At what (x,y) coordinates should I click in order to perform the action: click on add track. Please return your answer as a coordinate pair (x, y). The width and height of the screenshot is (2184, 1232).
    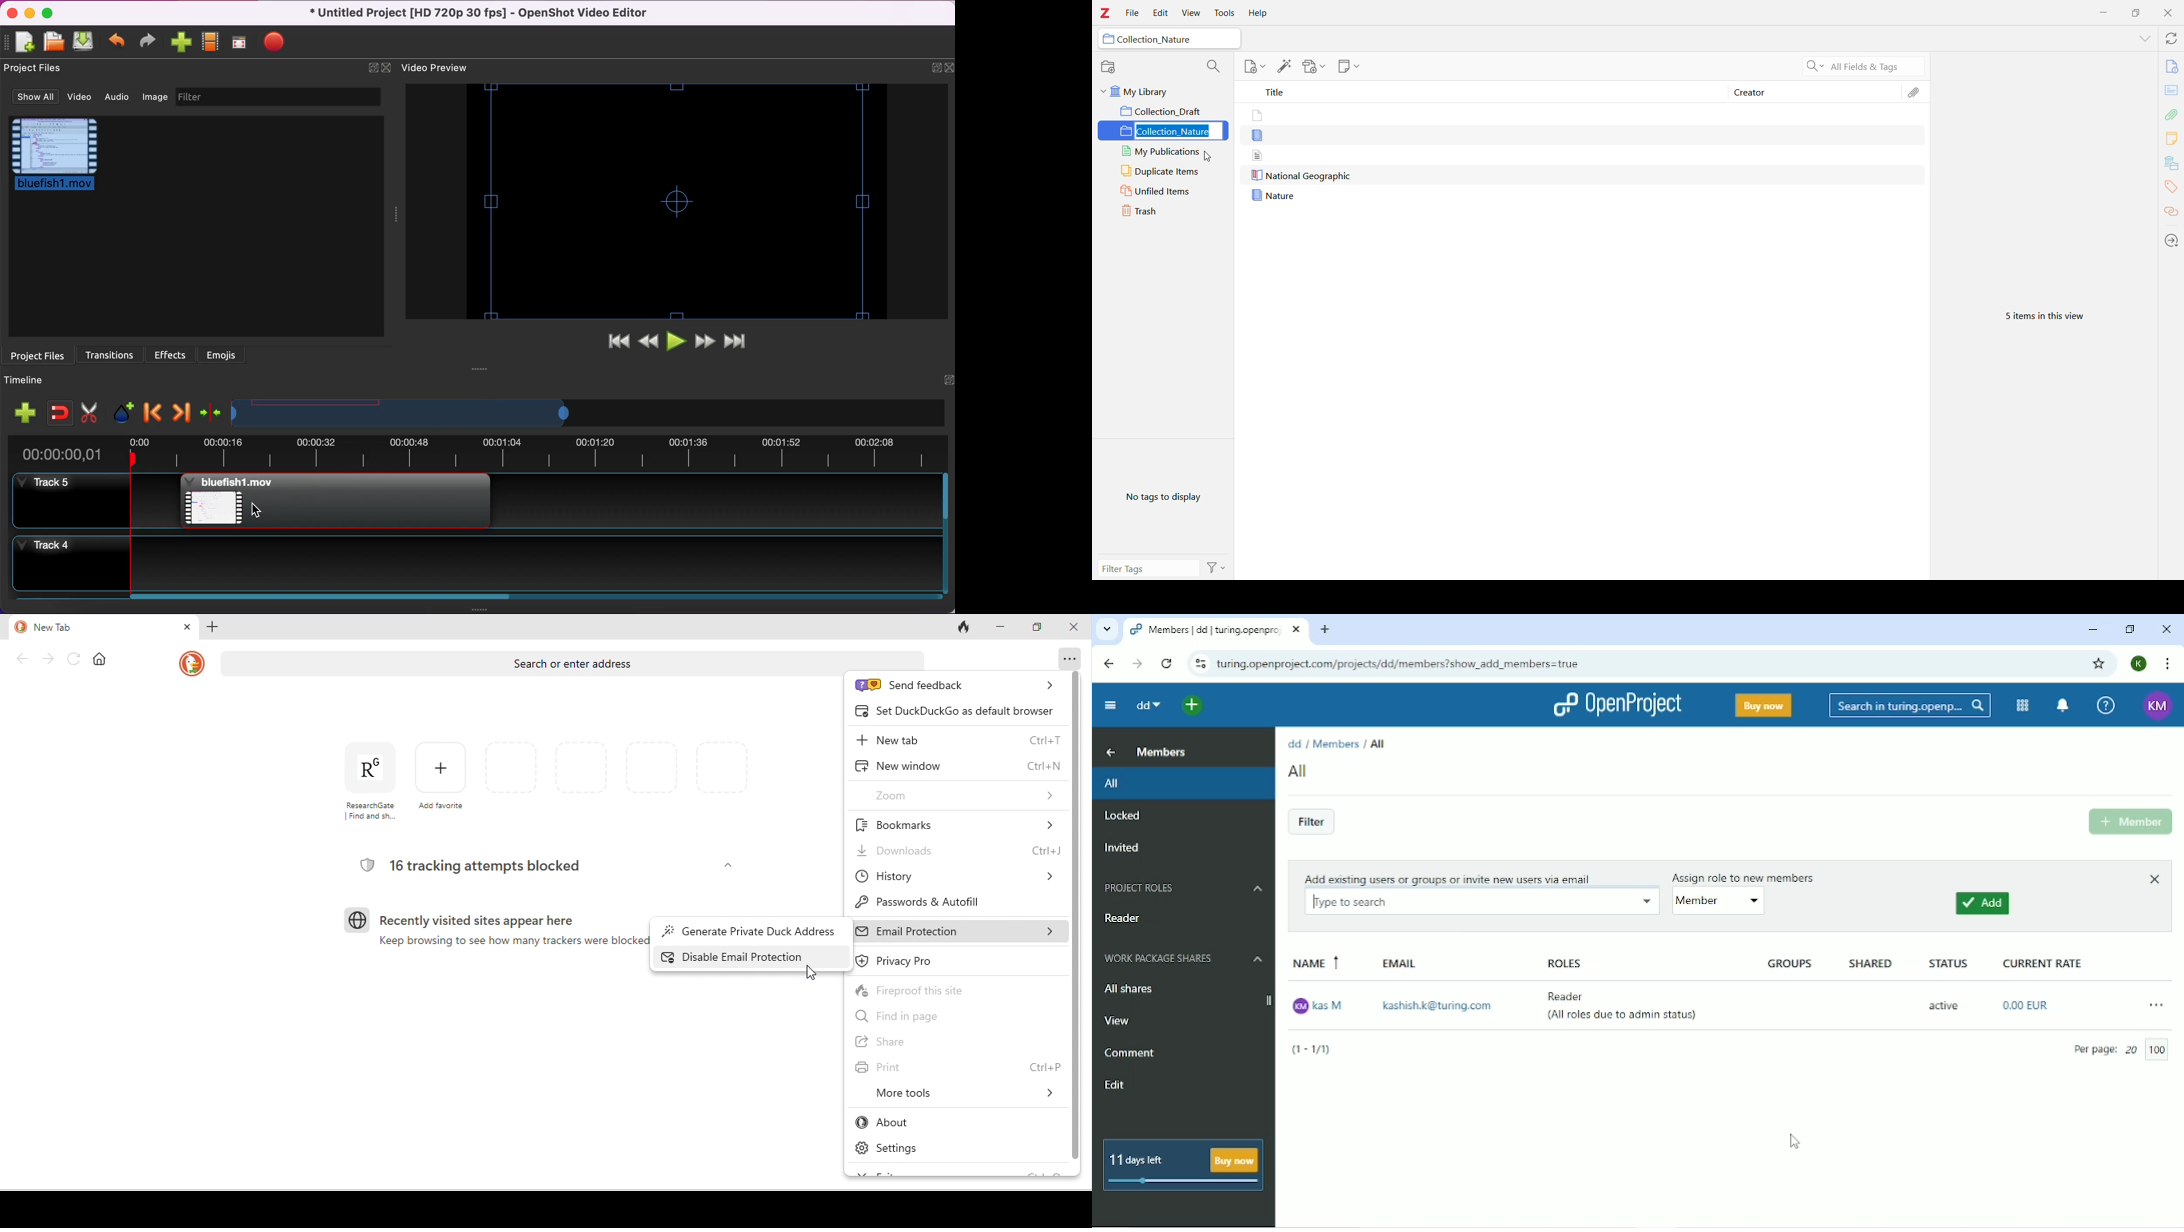
    Looking at the image, I should click on (26, 413).